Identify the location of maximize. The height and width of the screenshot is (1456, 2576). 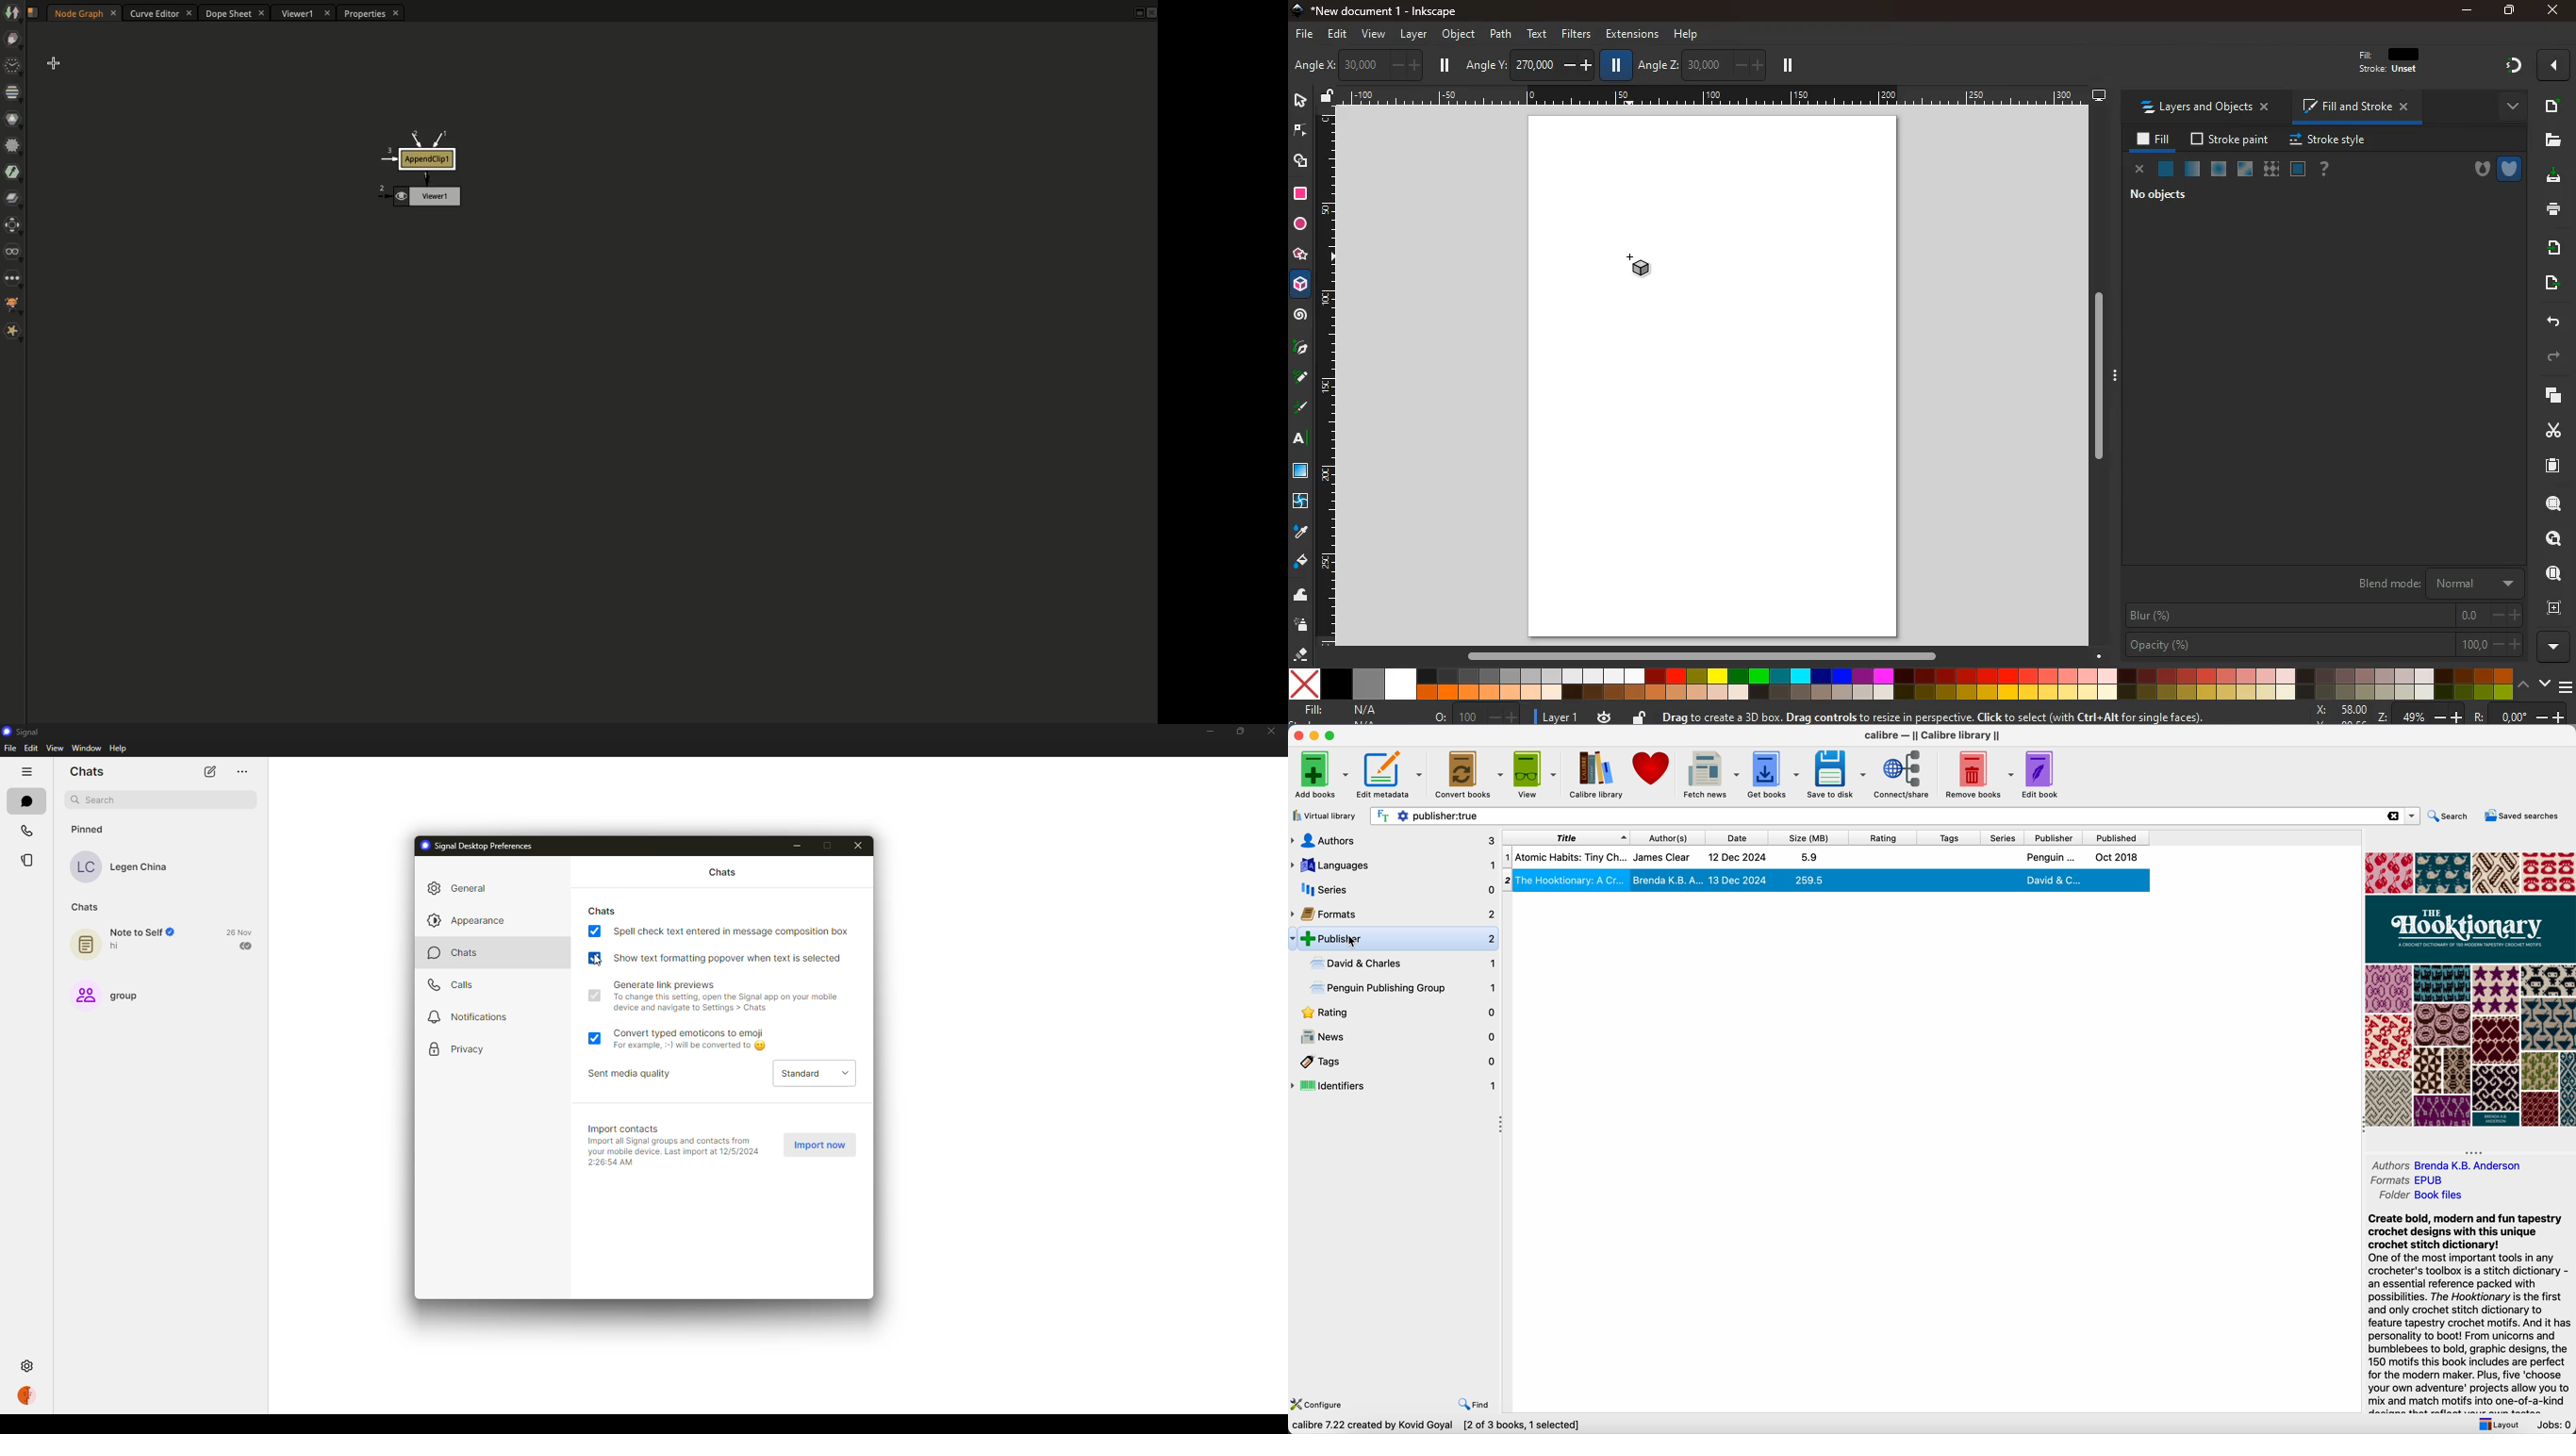
(830, 846).